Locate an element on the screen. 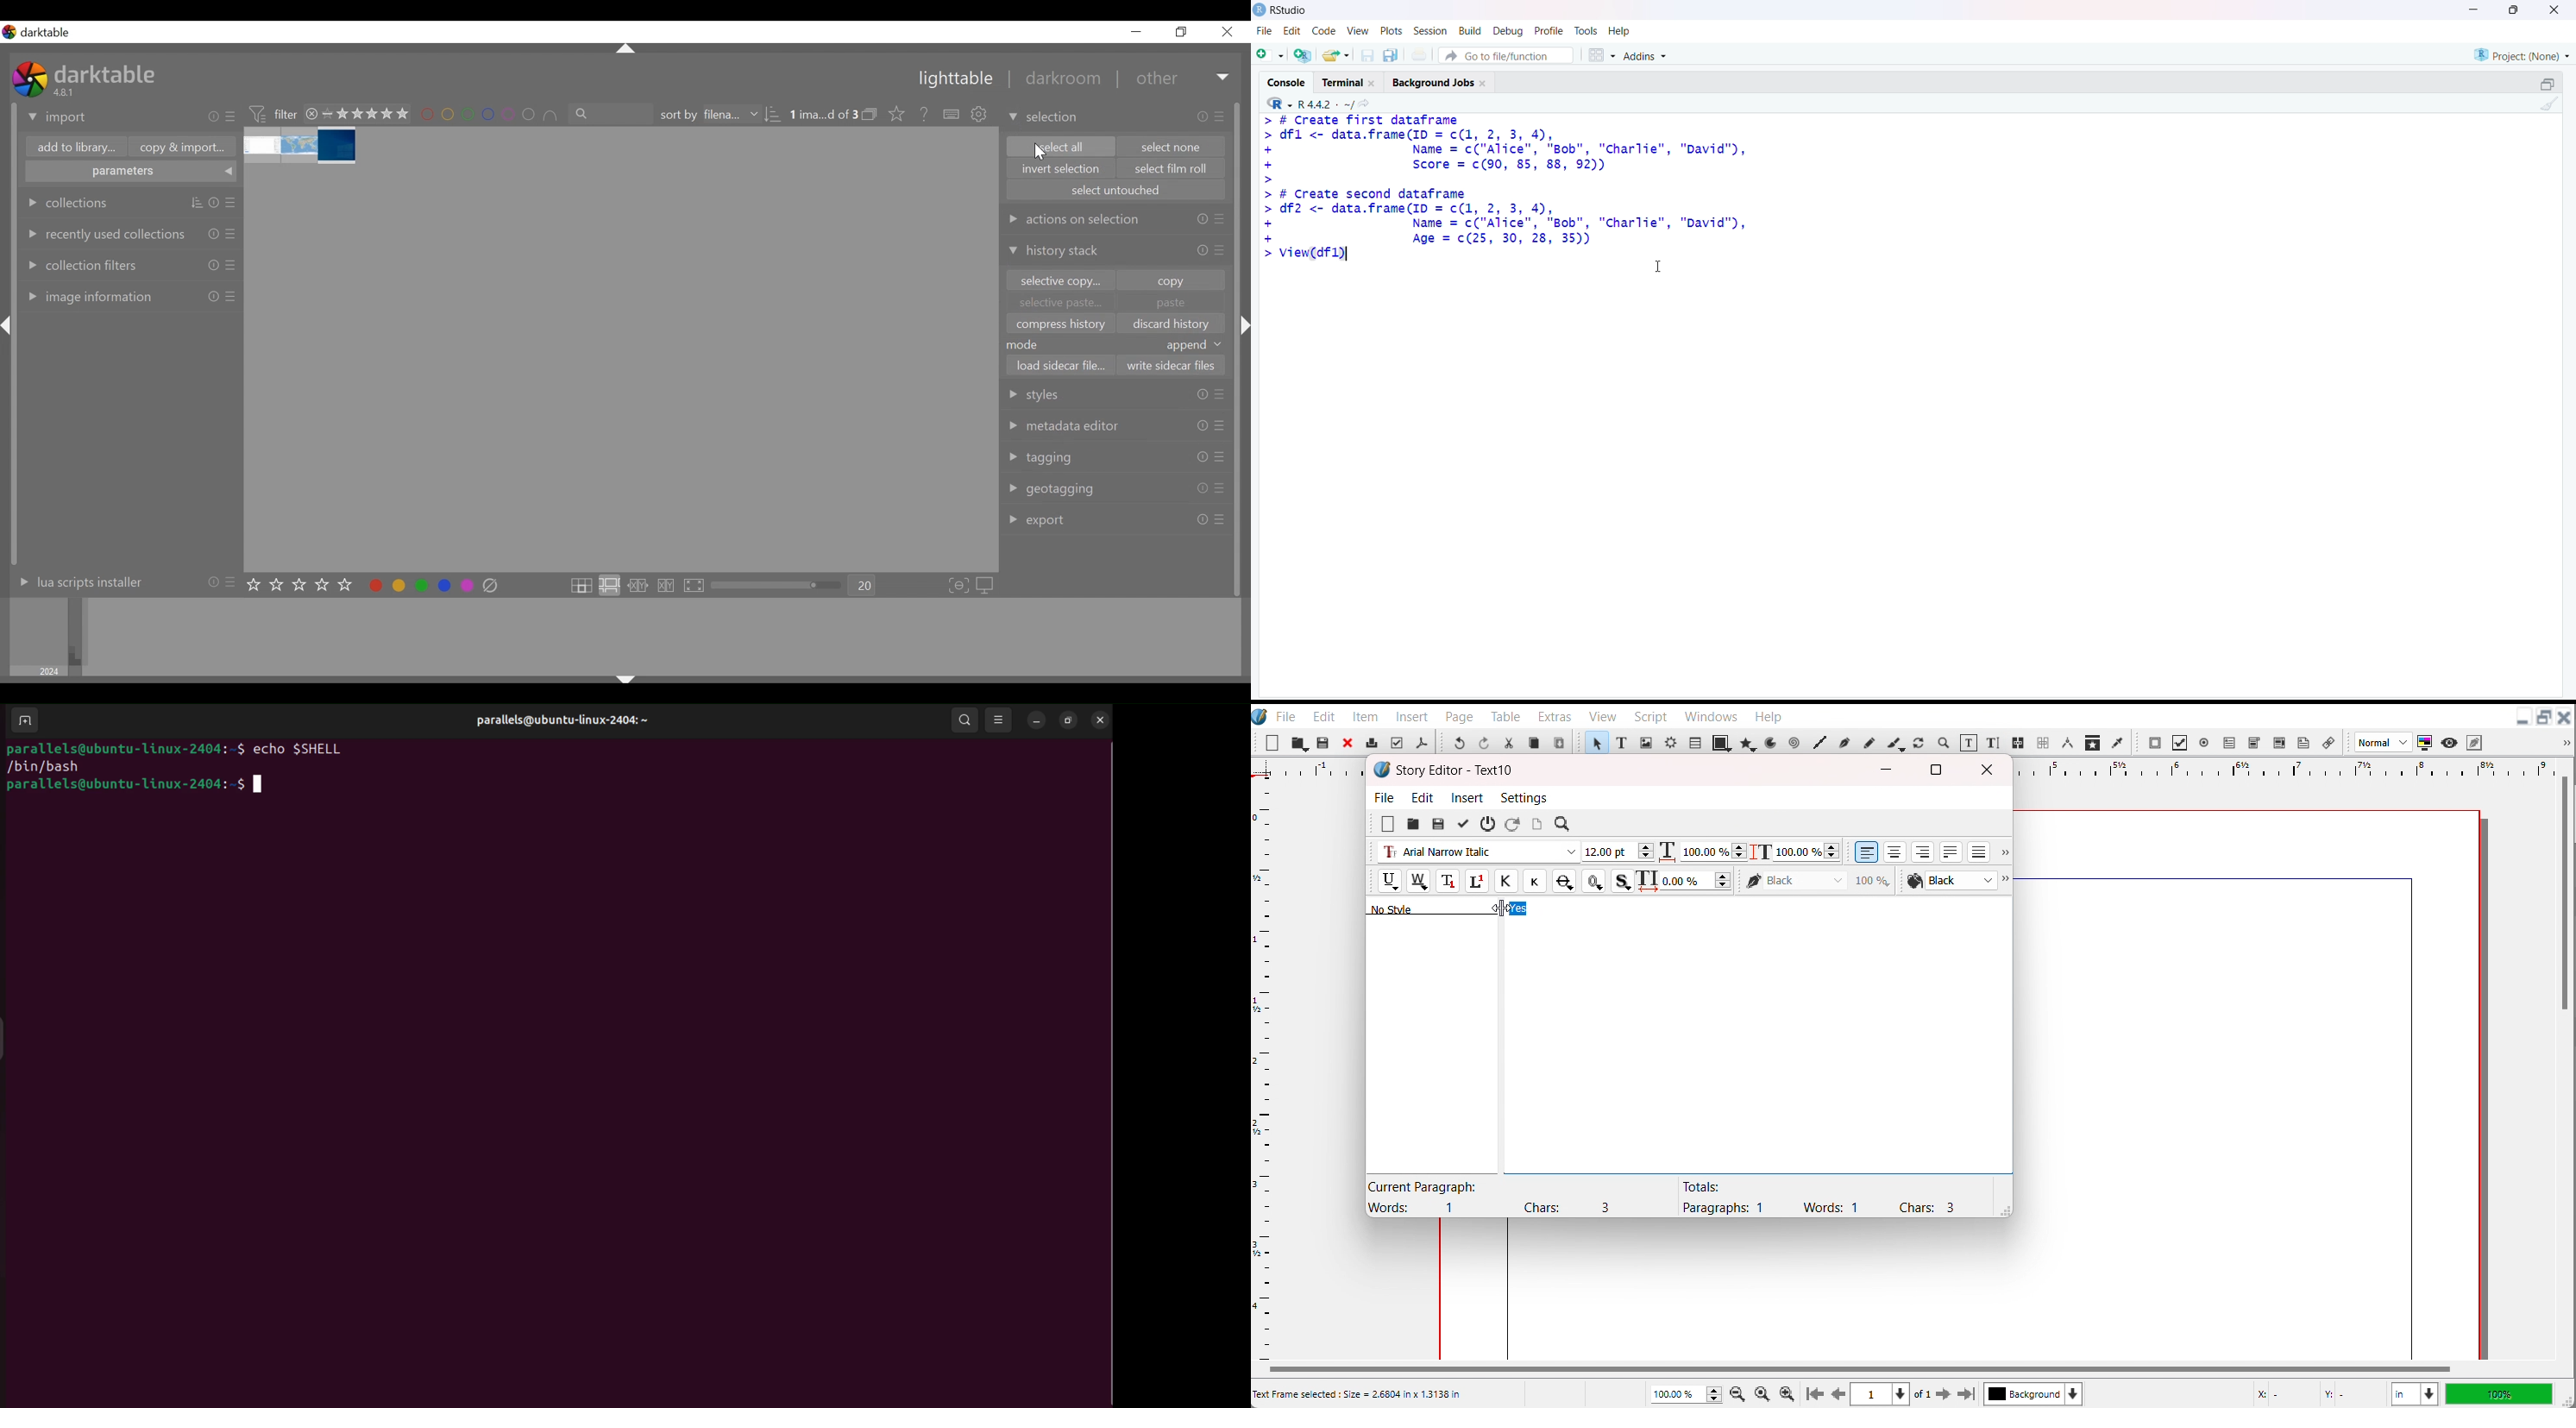 The image size is (2576, 1428). info is located at coordinates (212, 581).